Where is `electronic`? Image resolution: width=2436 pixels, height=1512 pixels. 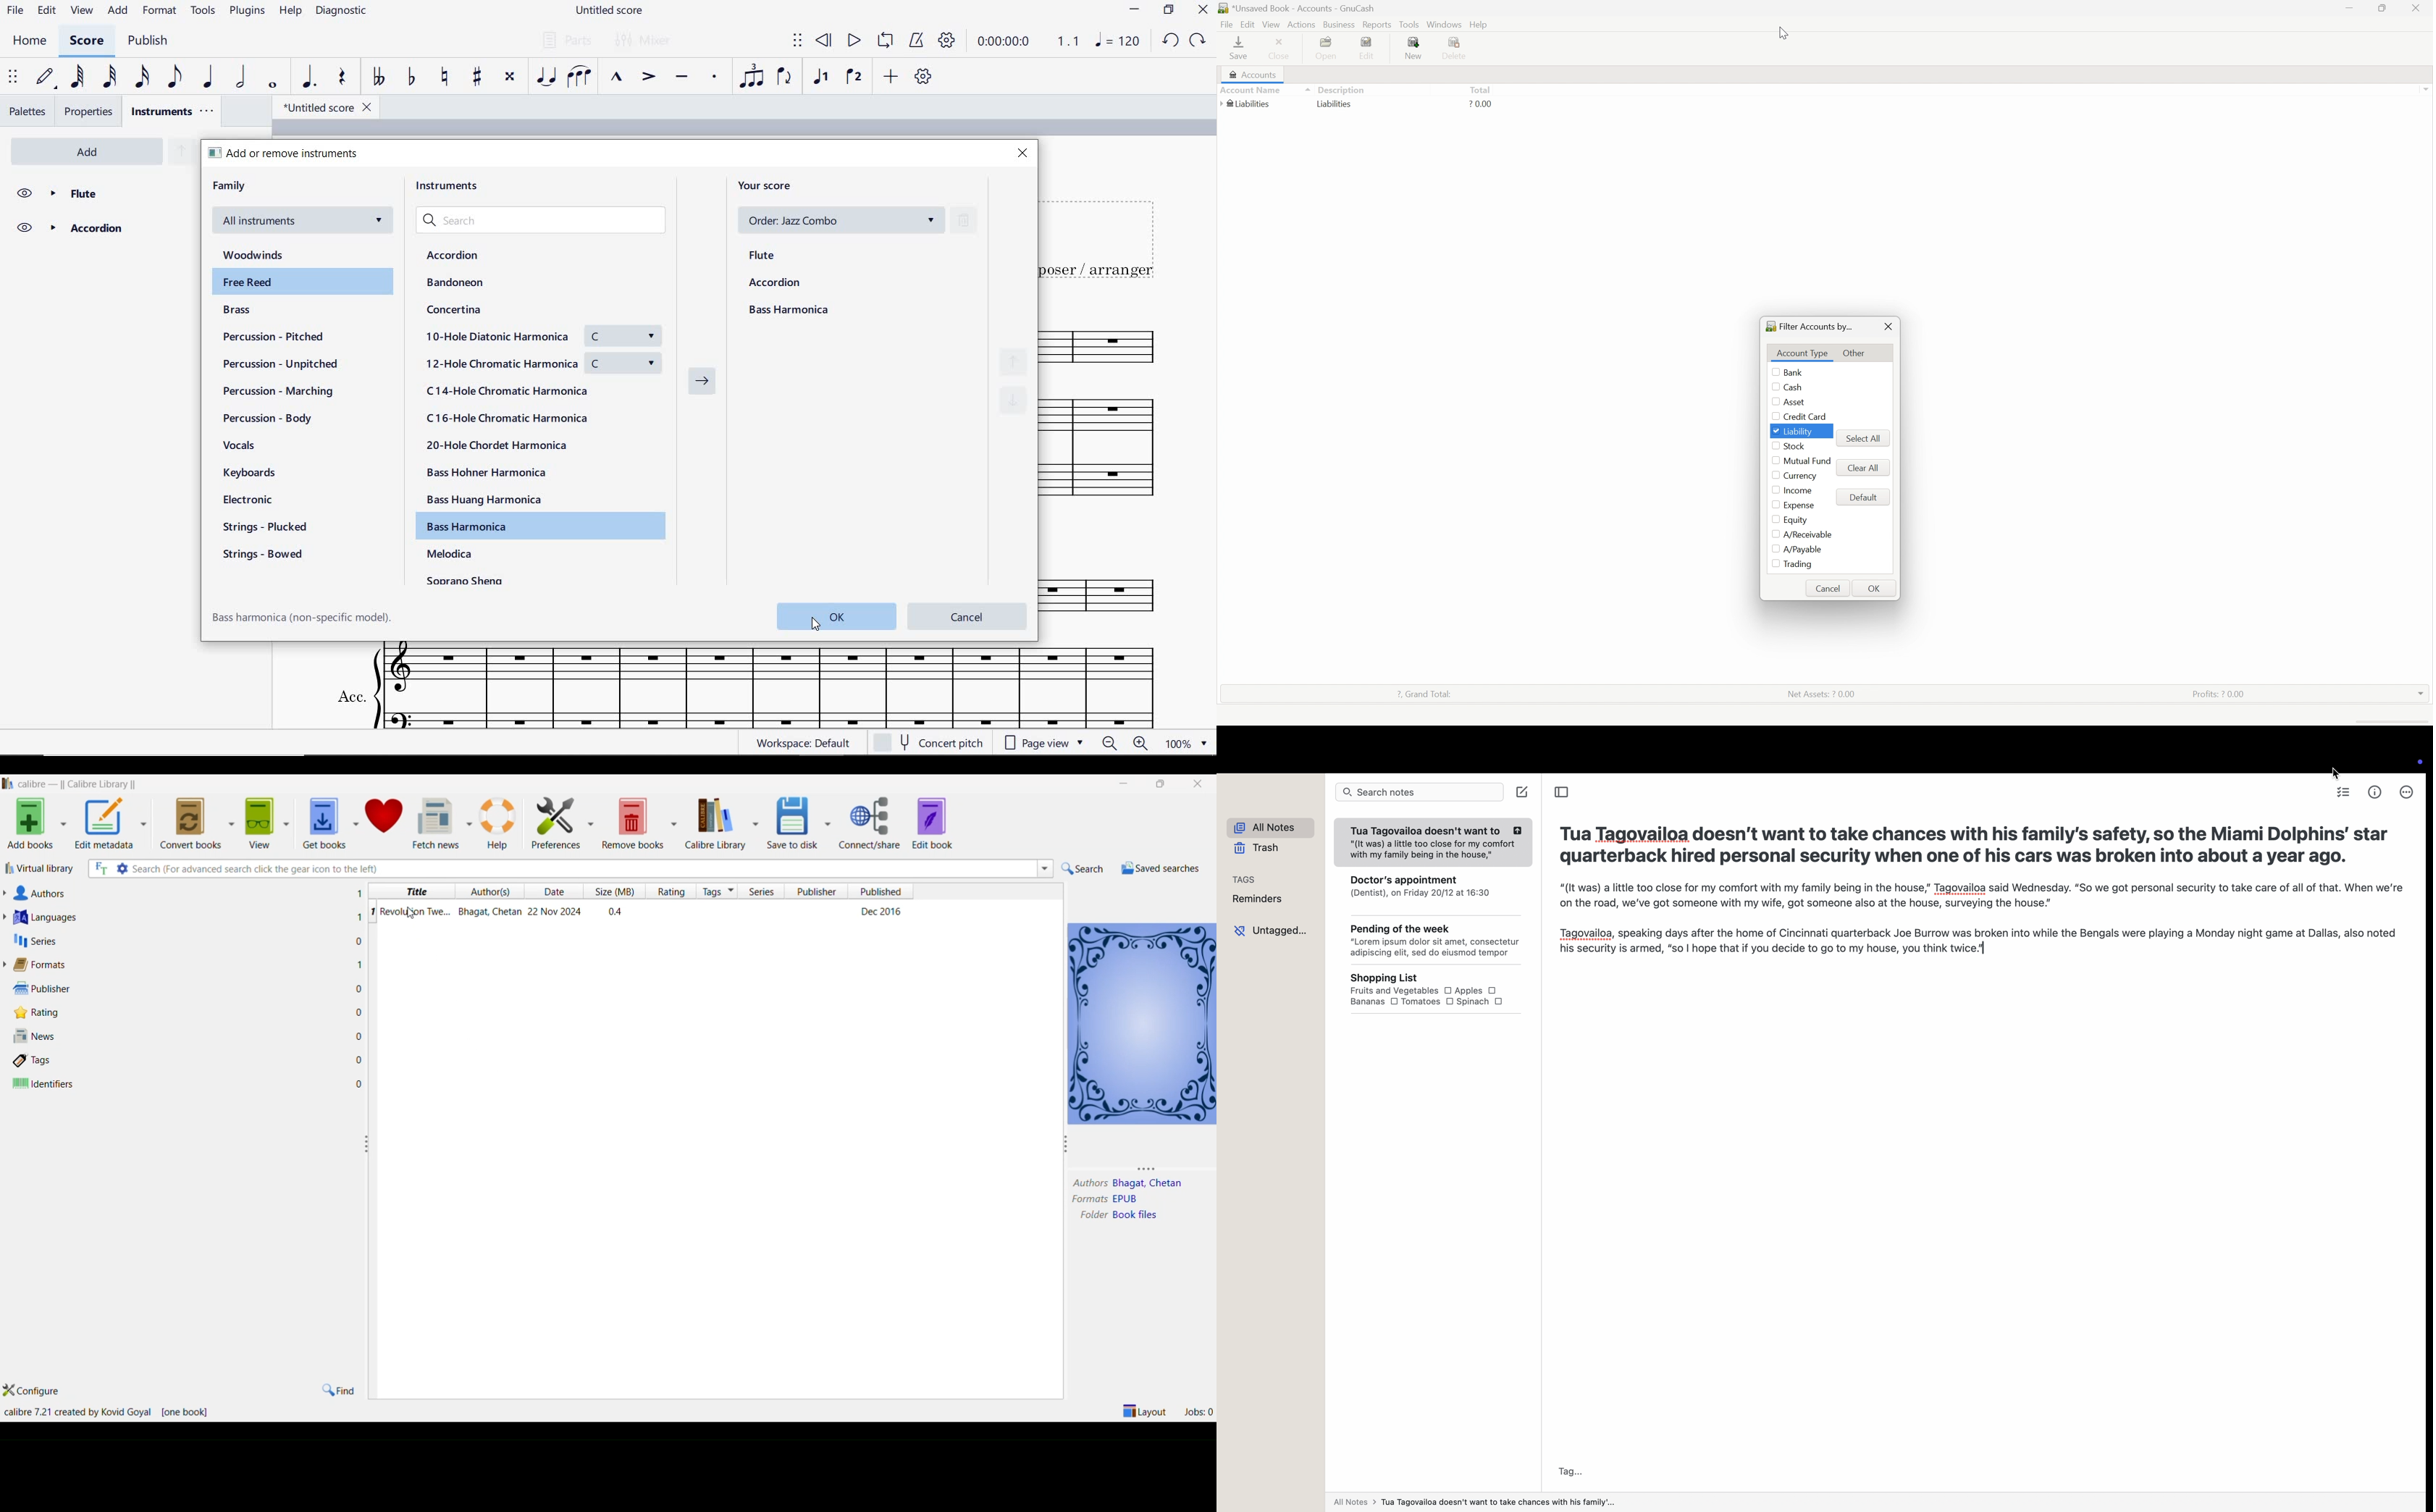
electronic is located at coordinates (254, 500).